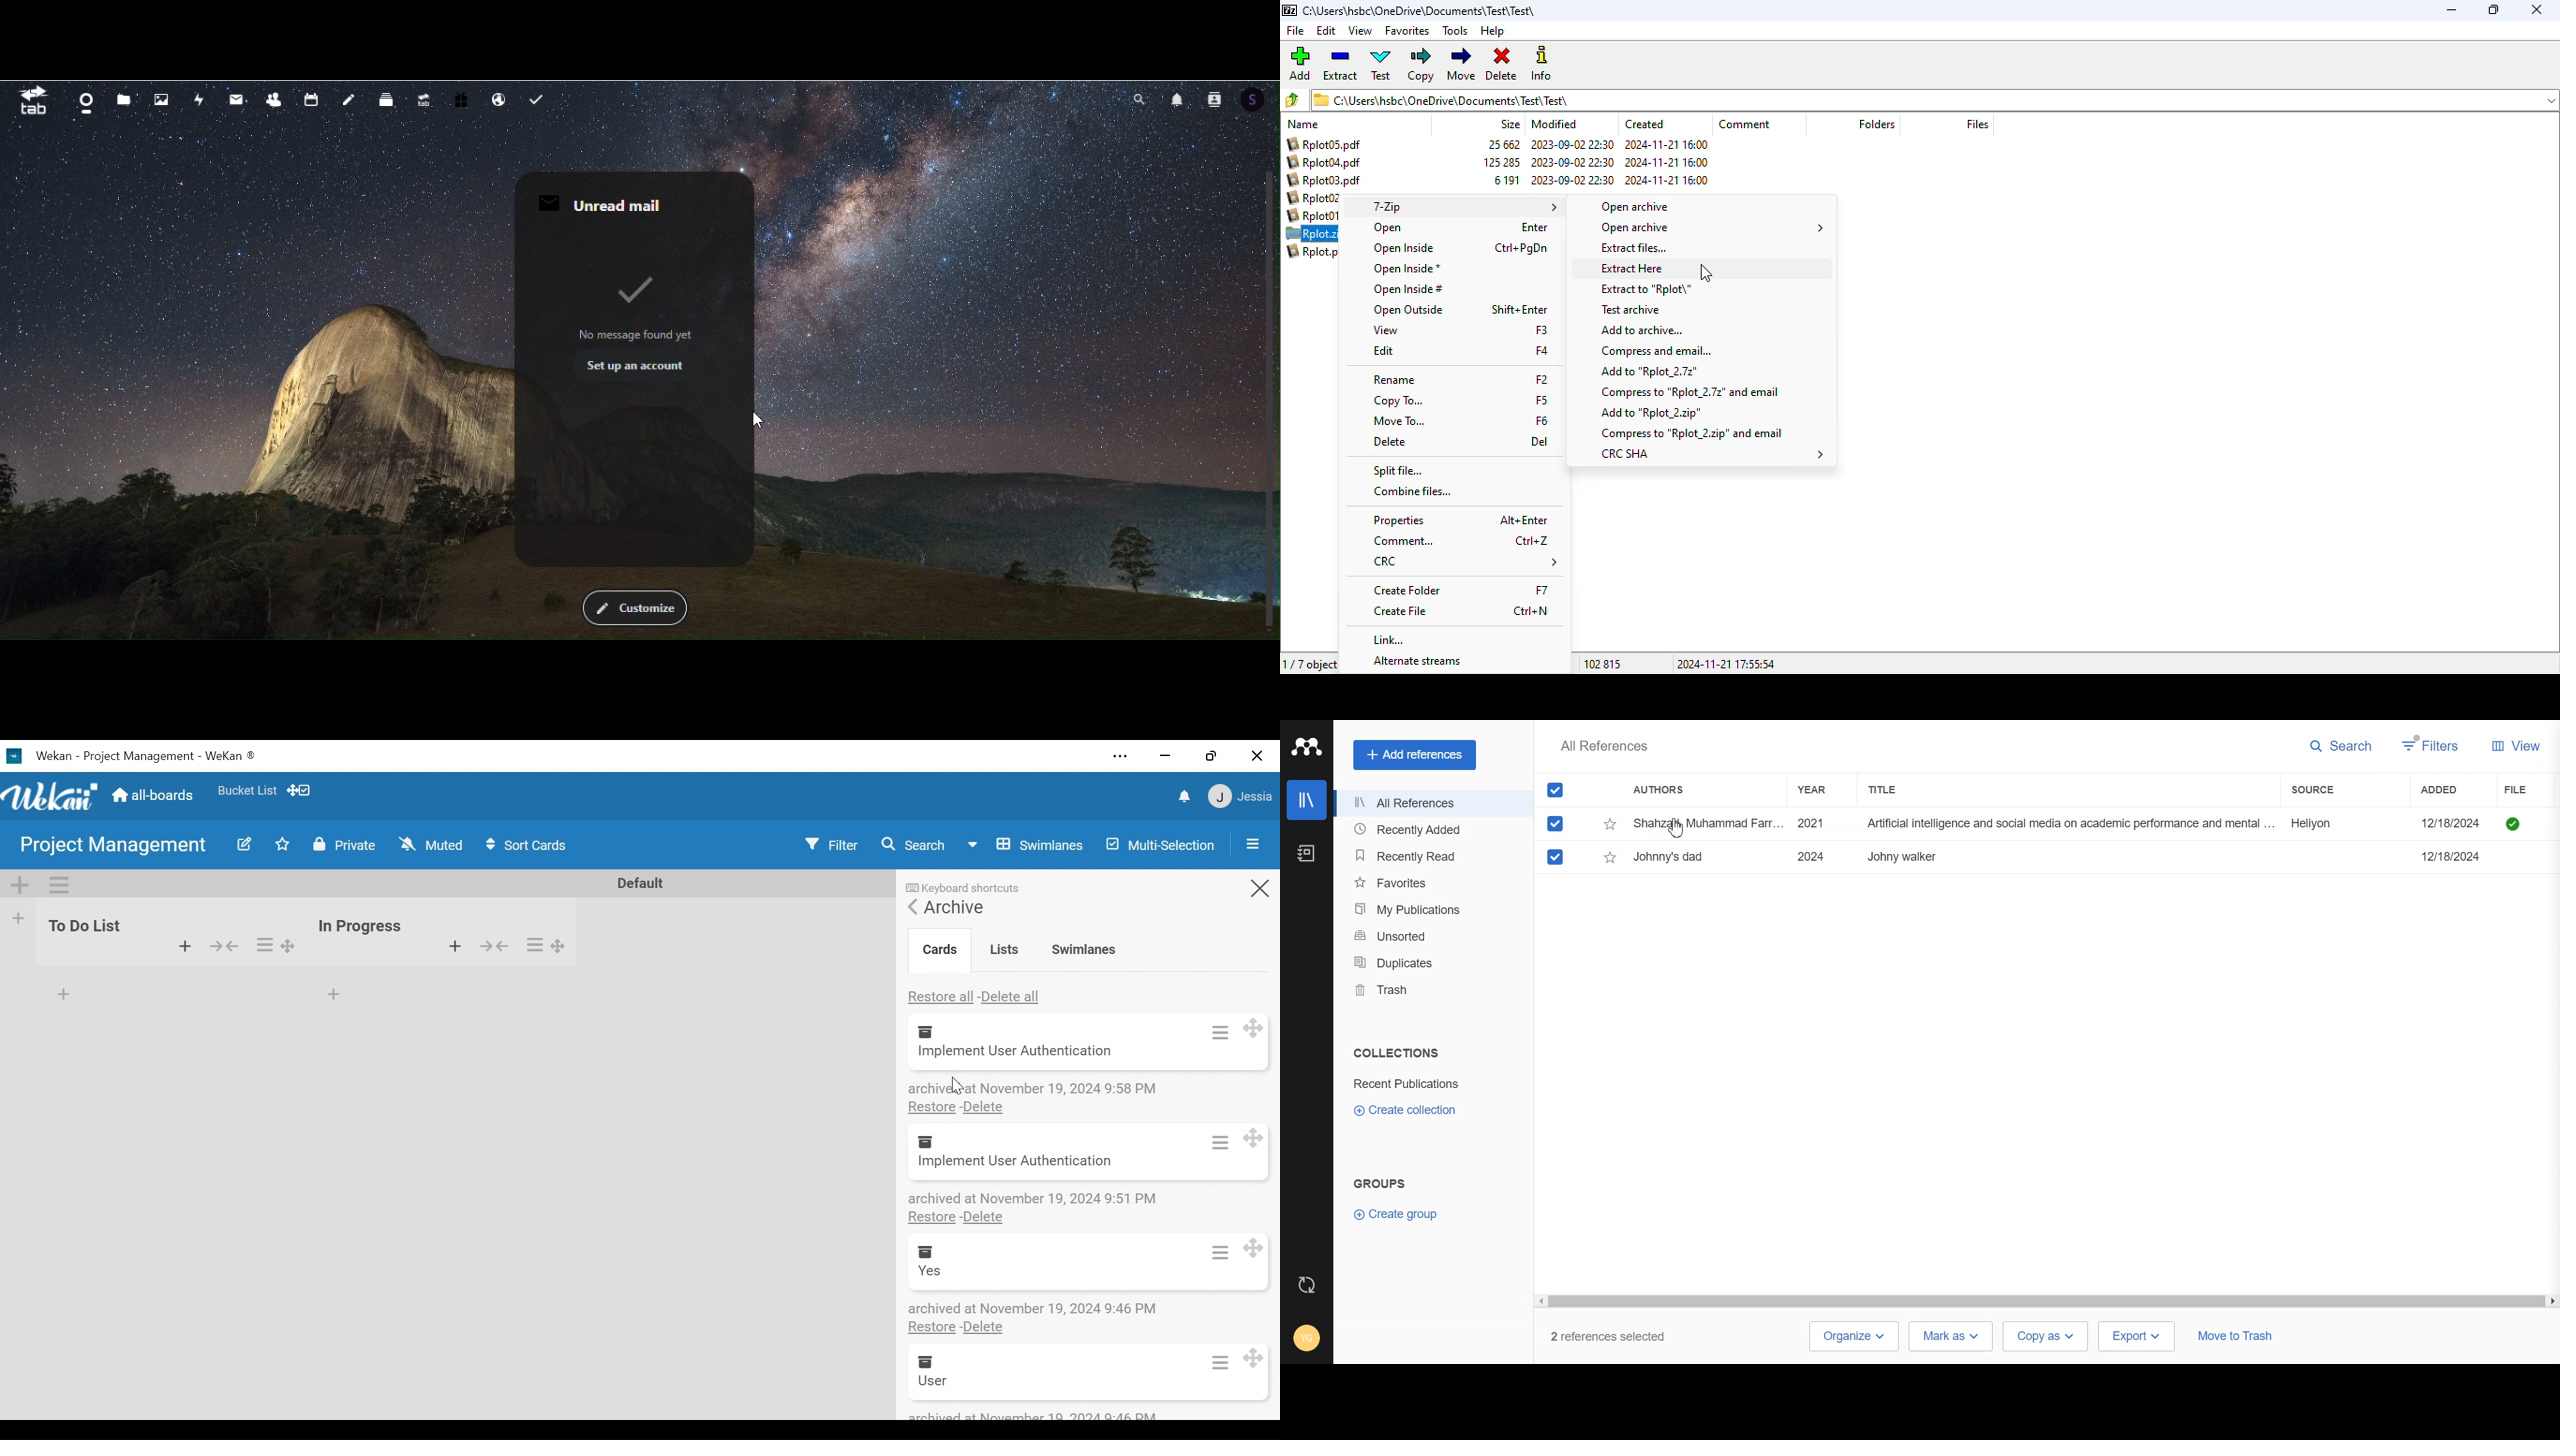  I want to click on Create folder, so click(1408, 591).